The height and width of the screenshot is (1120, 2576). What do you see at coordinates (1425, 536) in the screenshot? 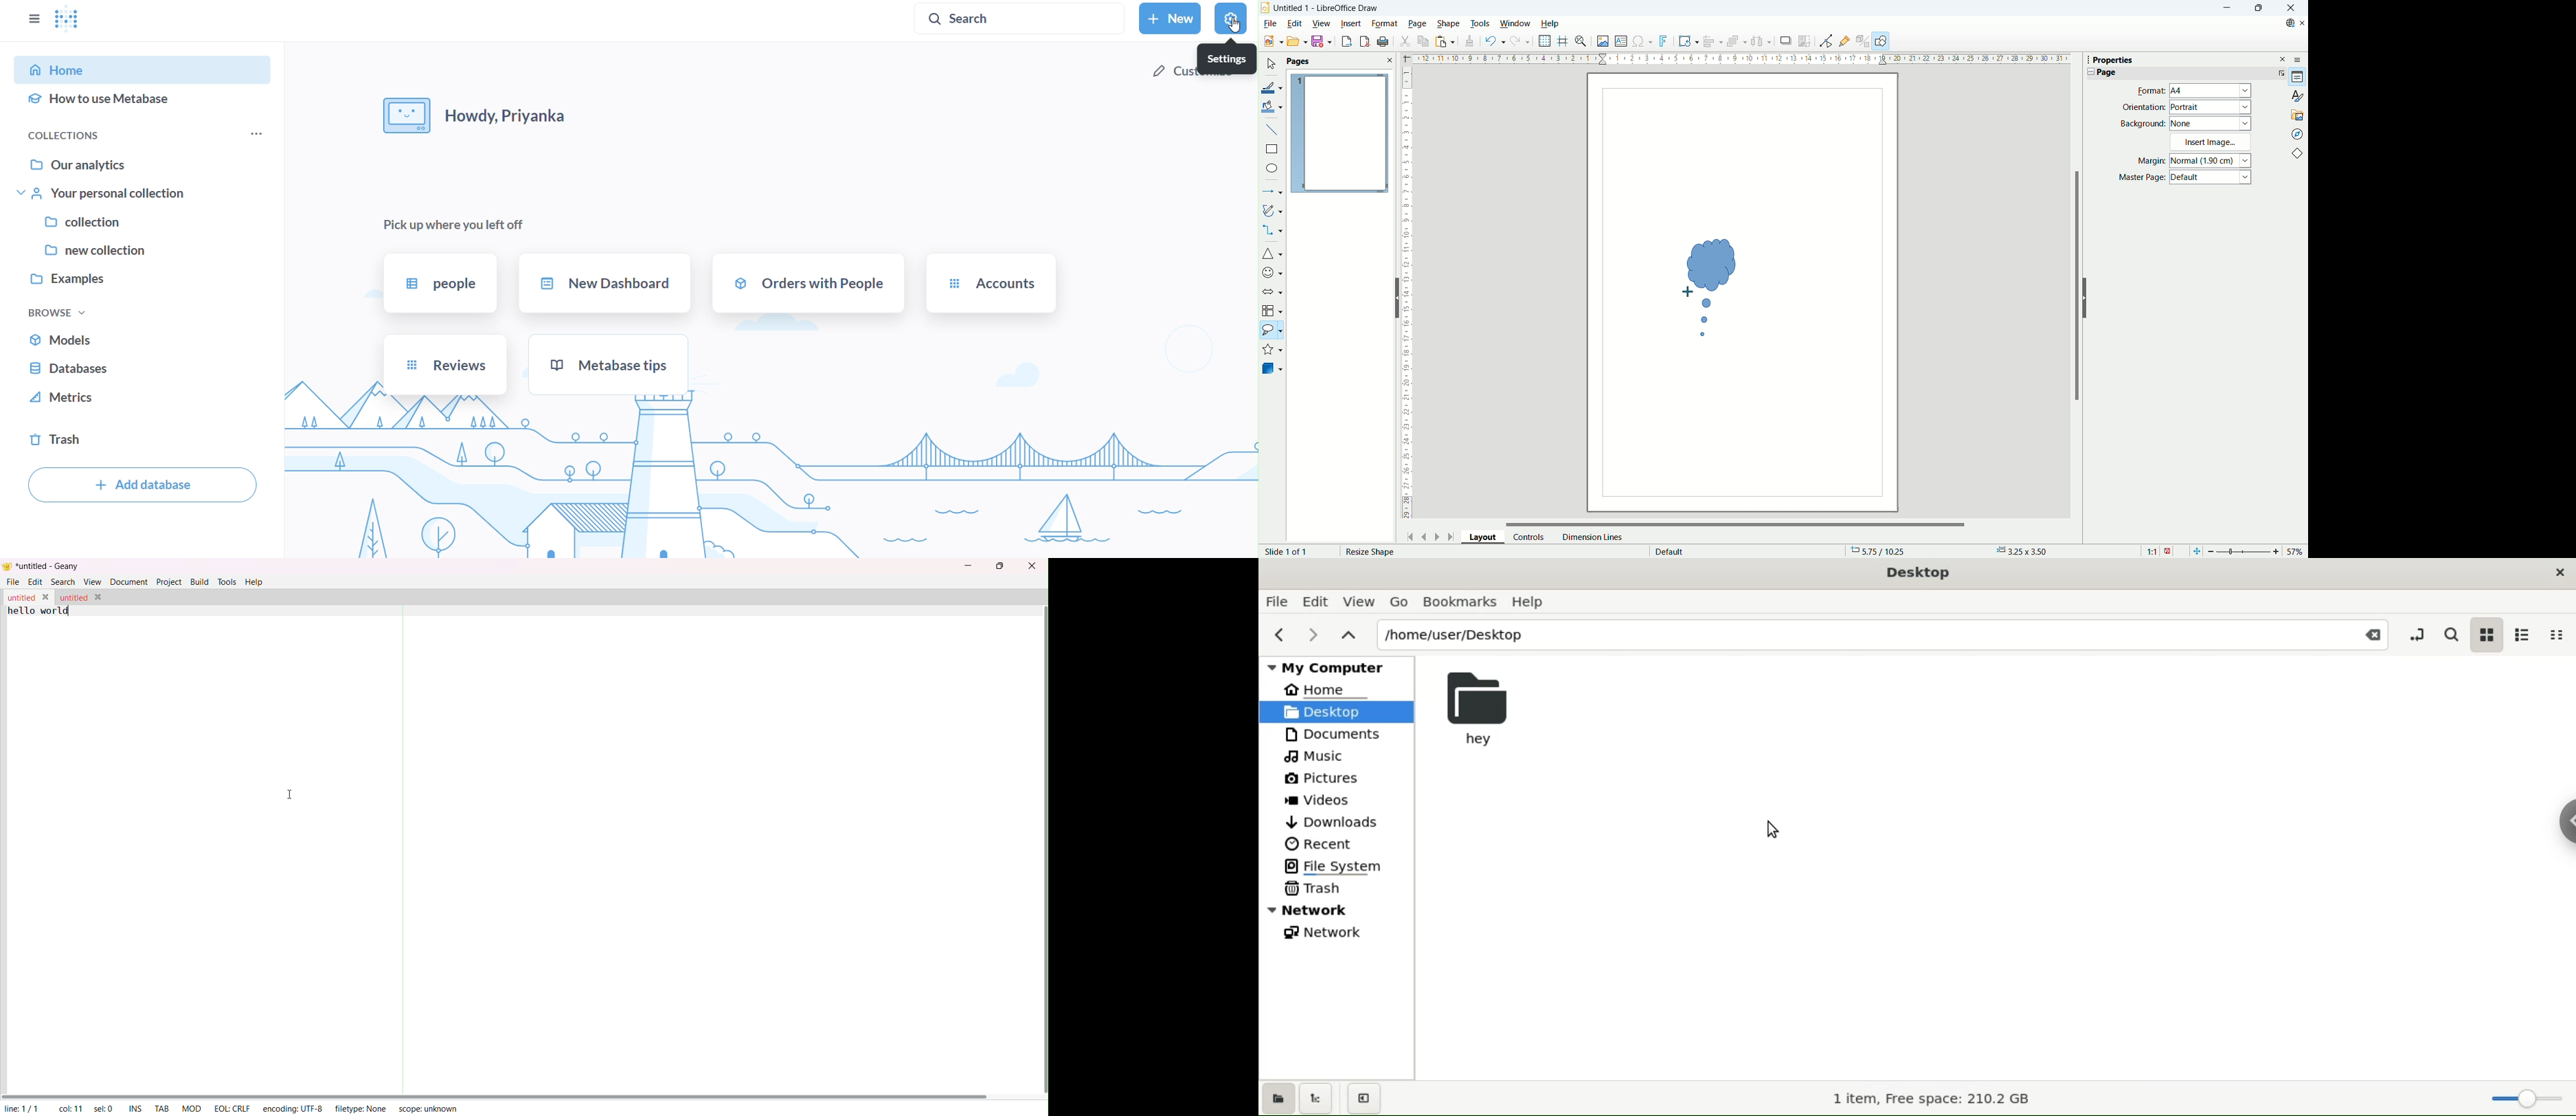
I see `previous page` at bounding box center [1425, 536].